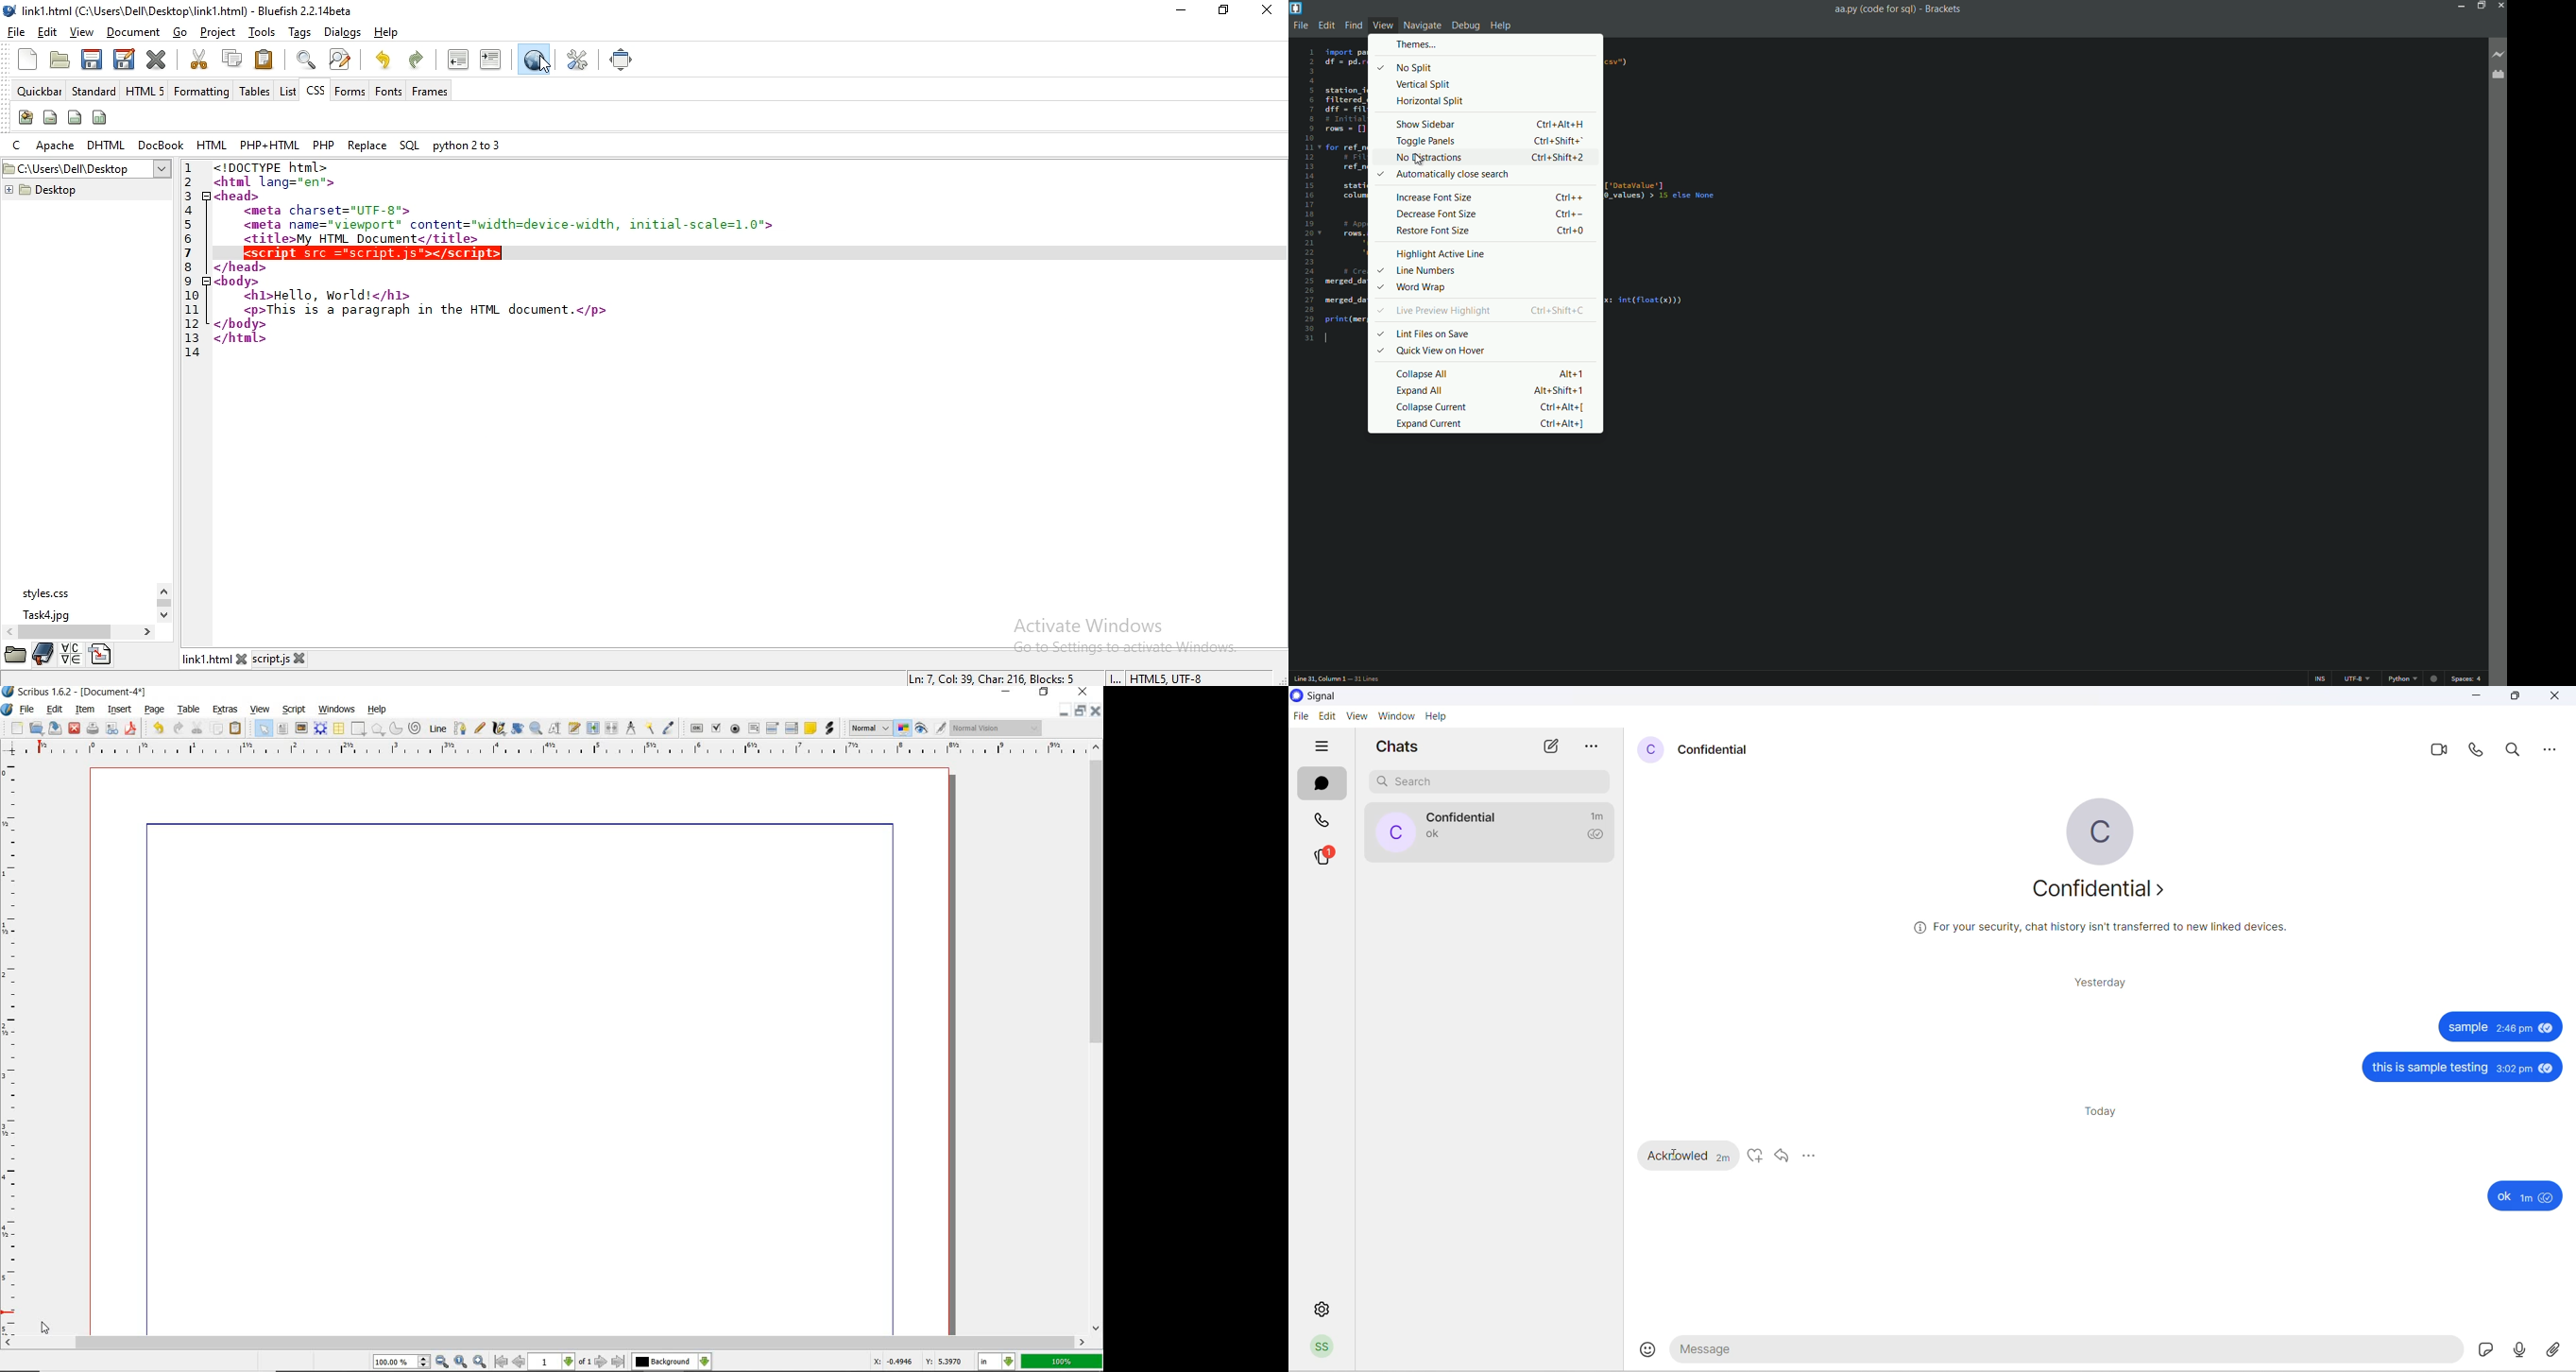 The height and width of the screenshot is (1372, 2576). What do you see at coordinates (1492, 286) in the screenshot?
I see `word wrap` at bounding box center [1492, 286].